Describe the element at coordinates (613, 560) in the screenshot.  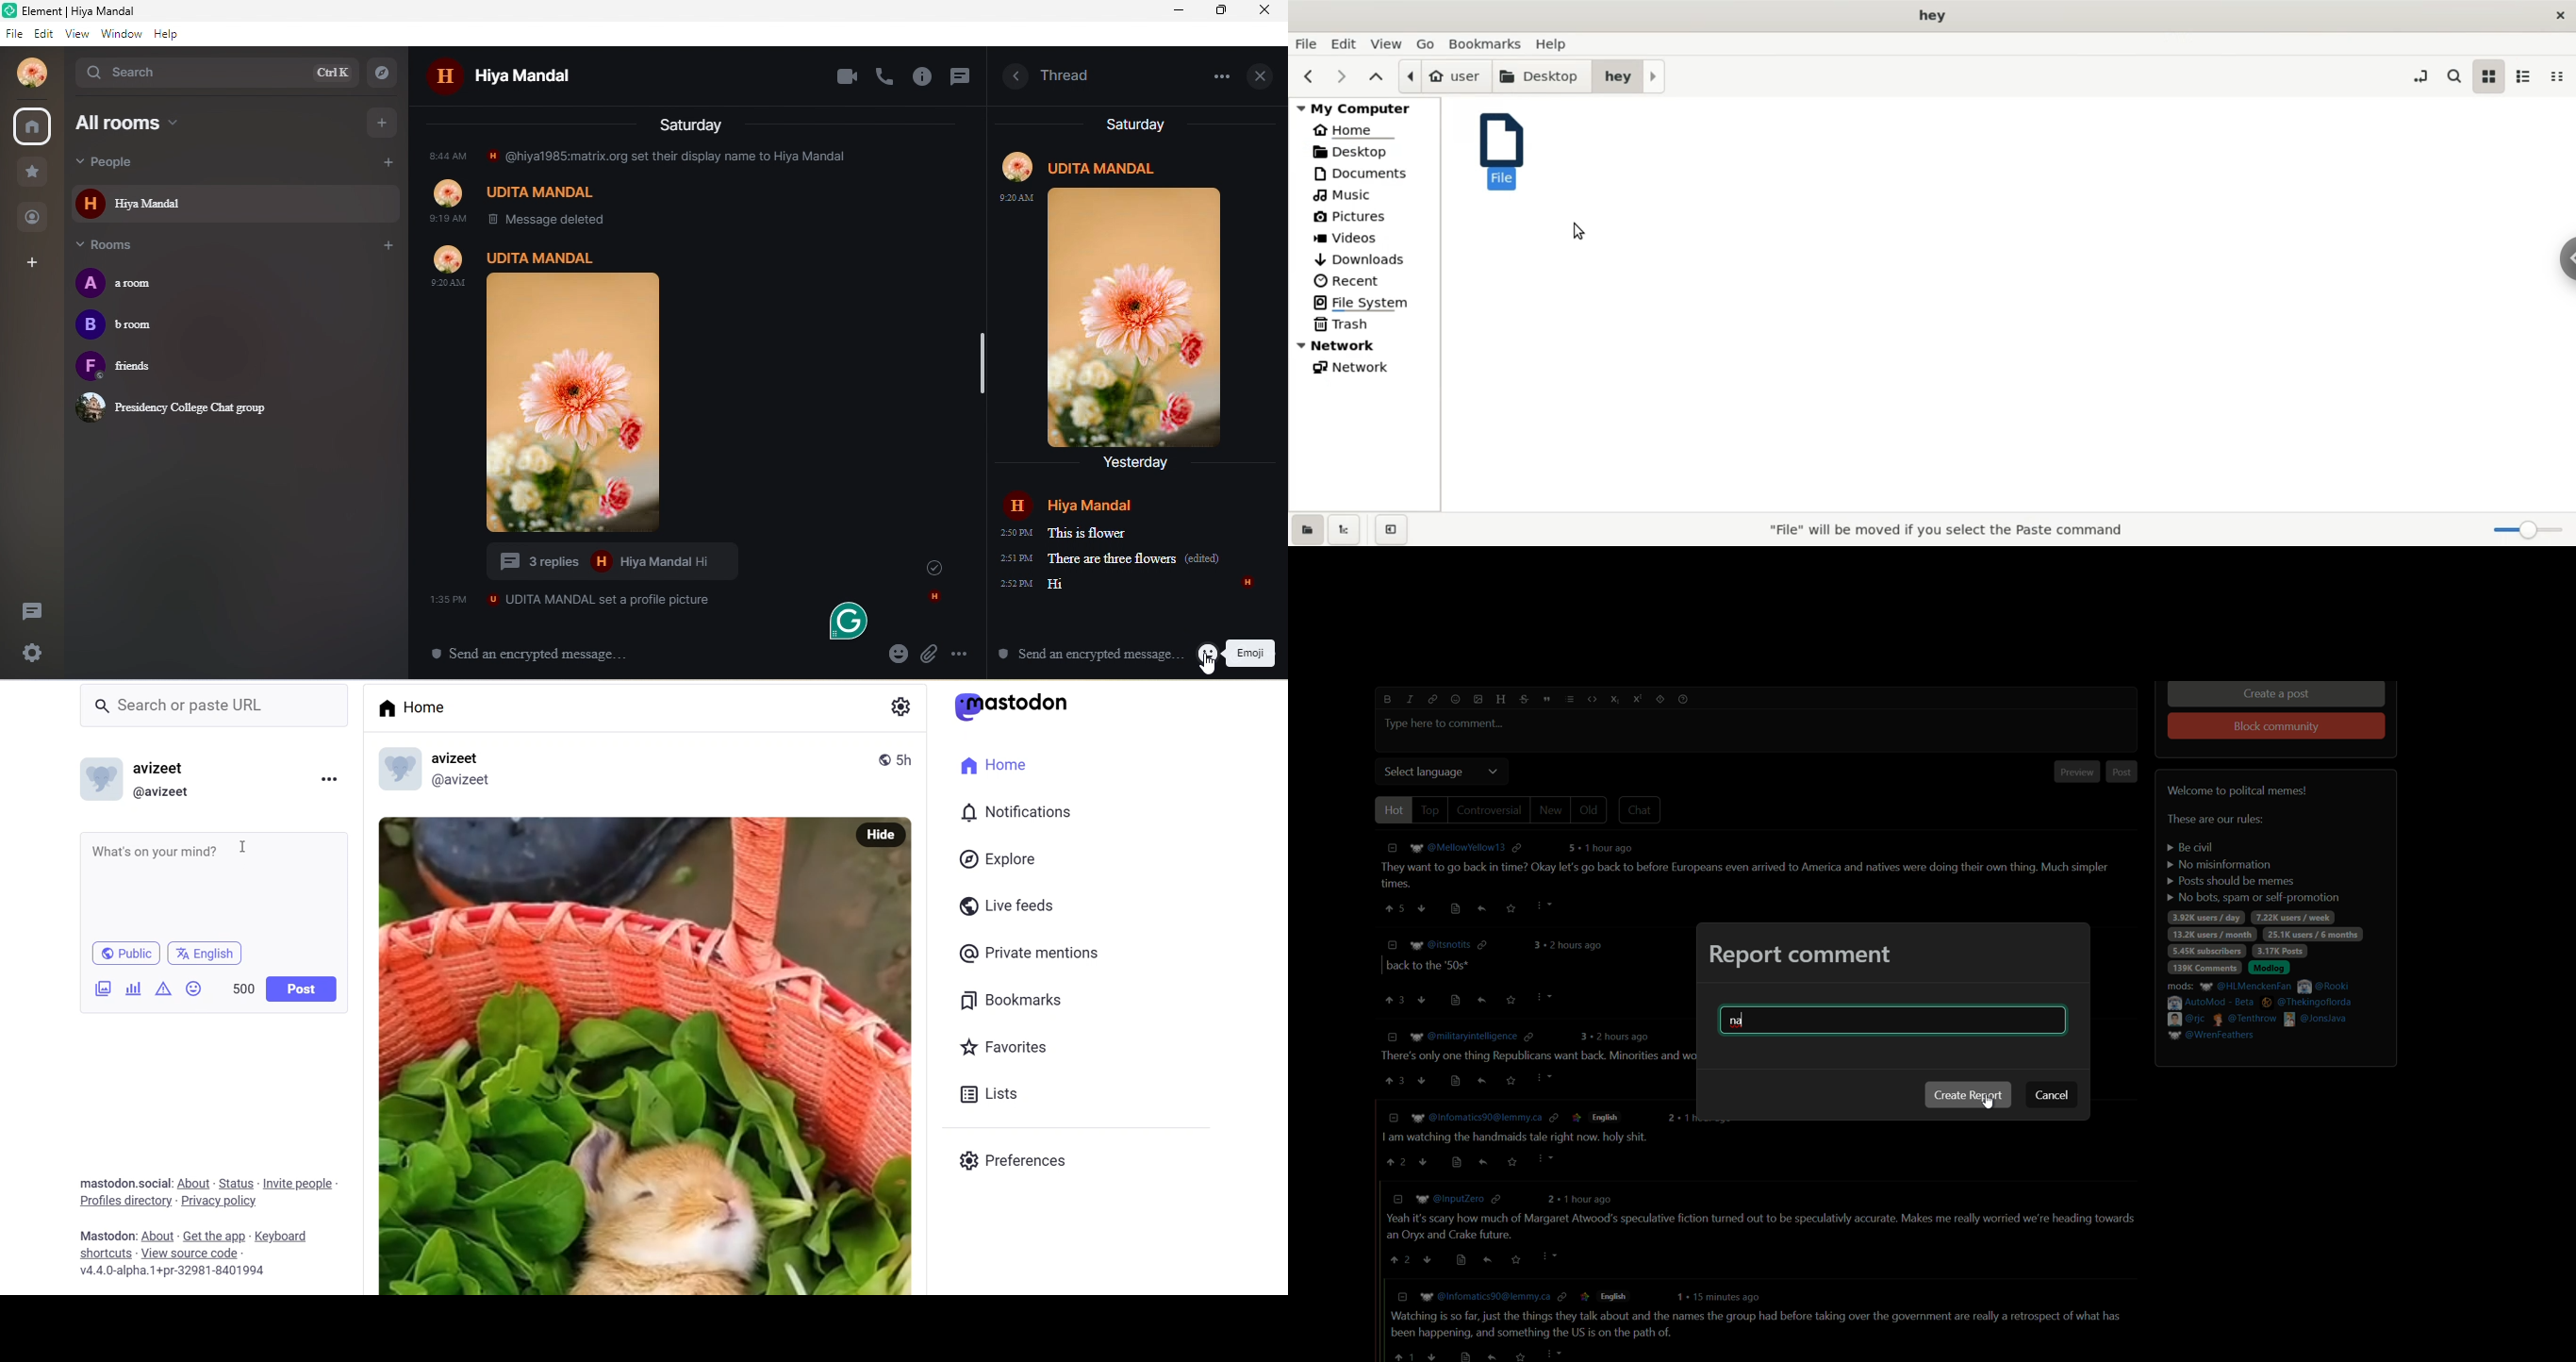
I see `3 replies` at that location.